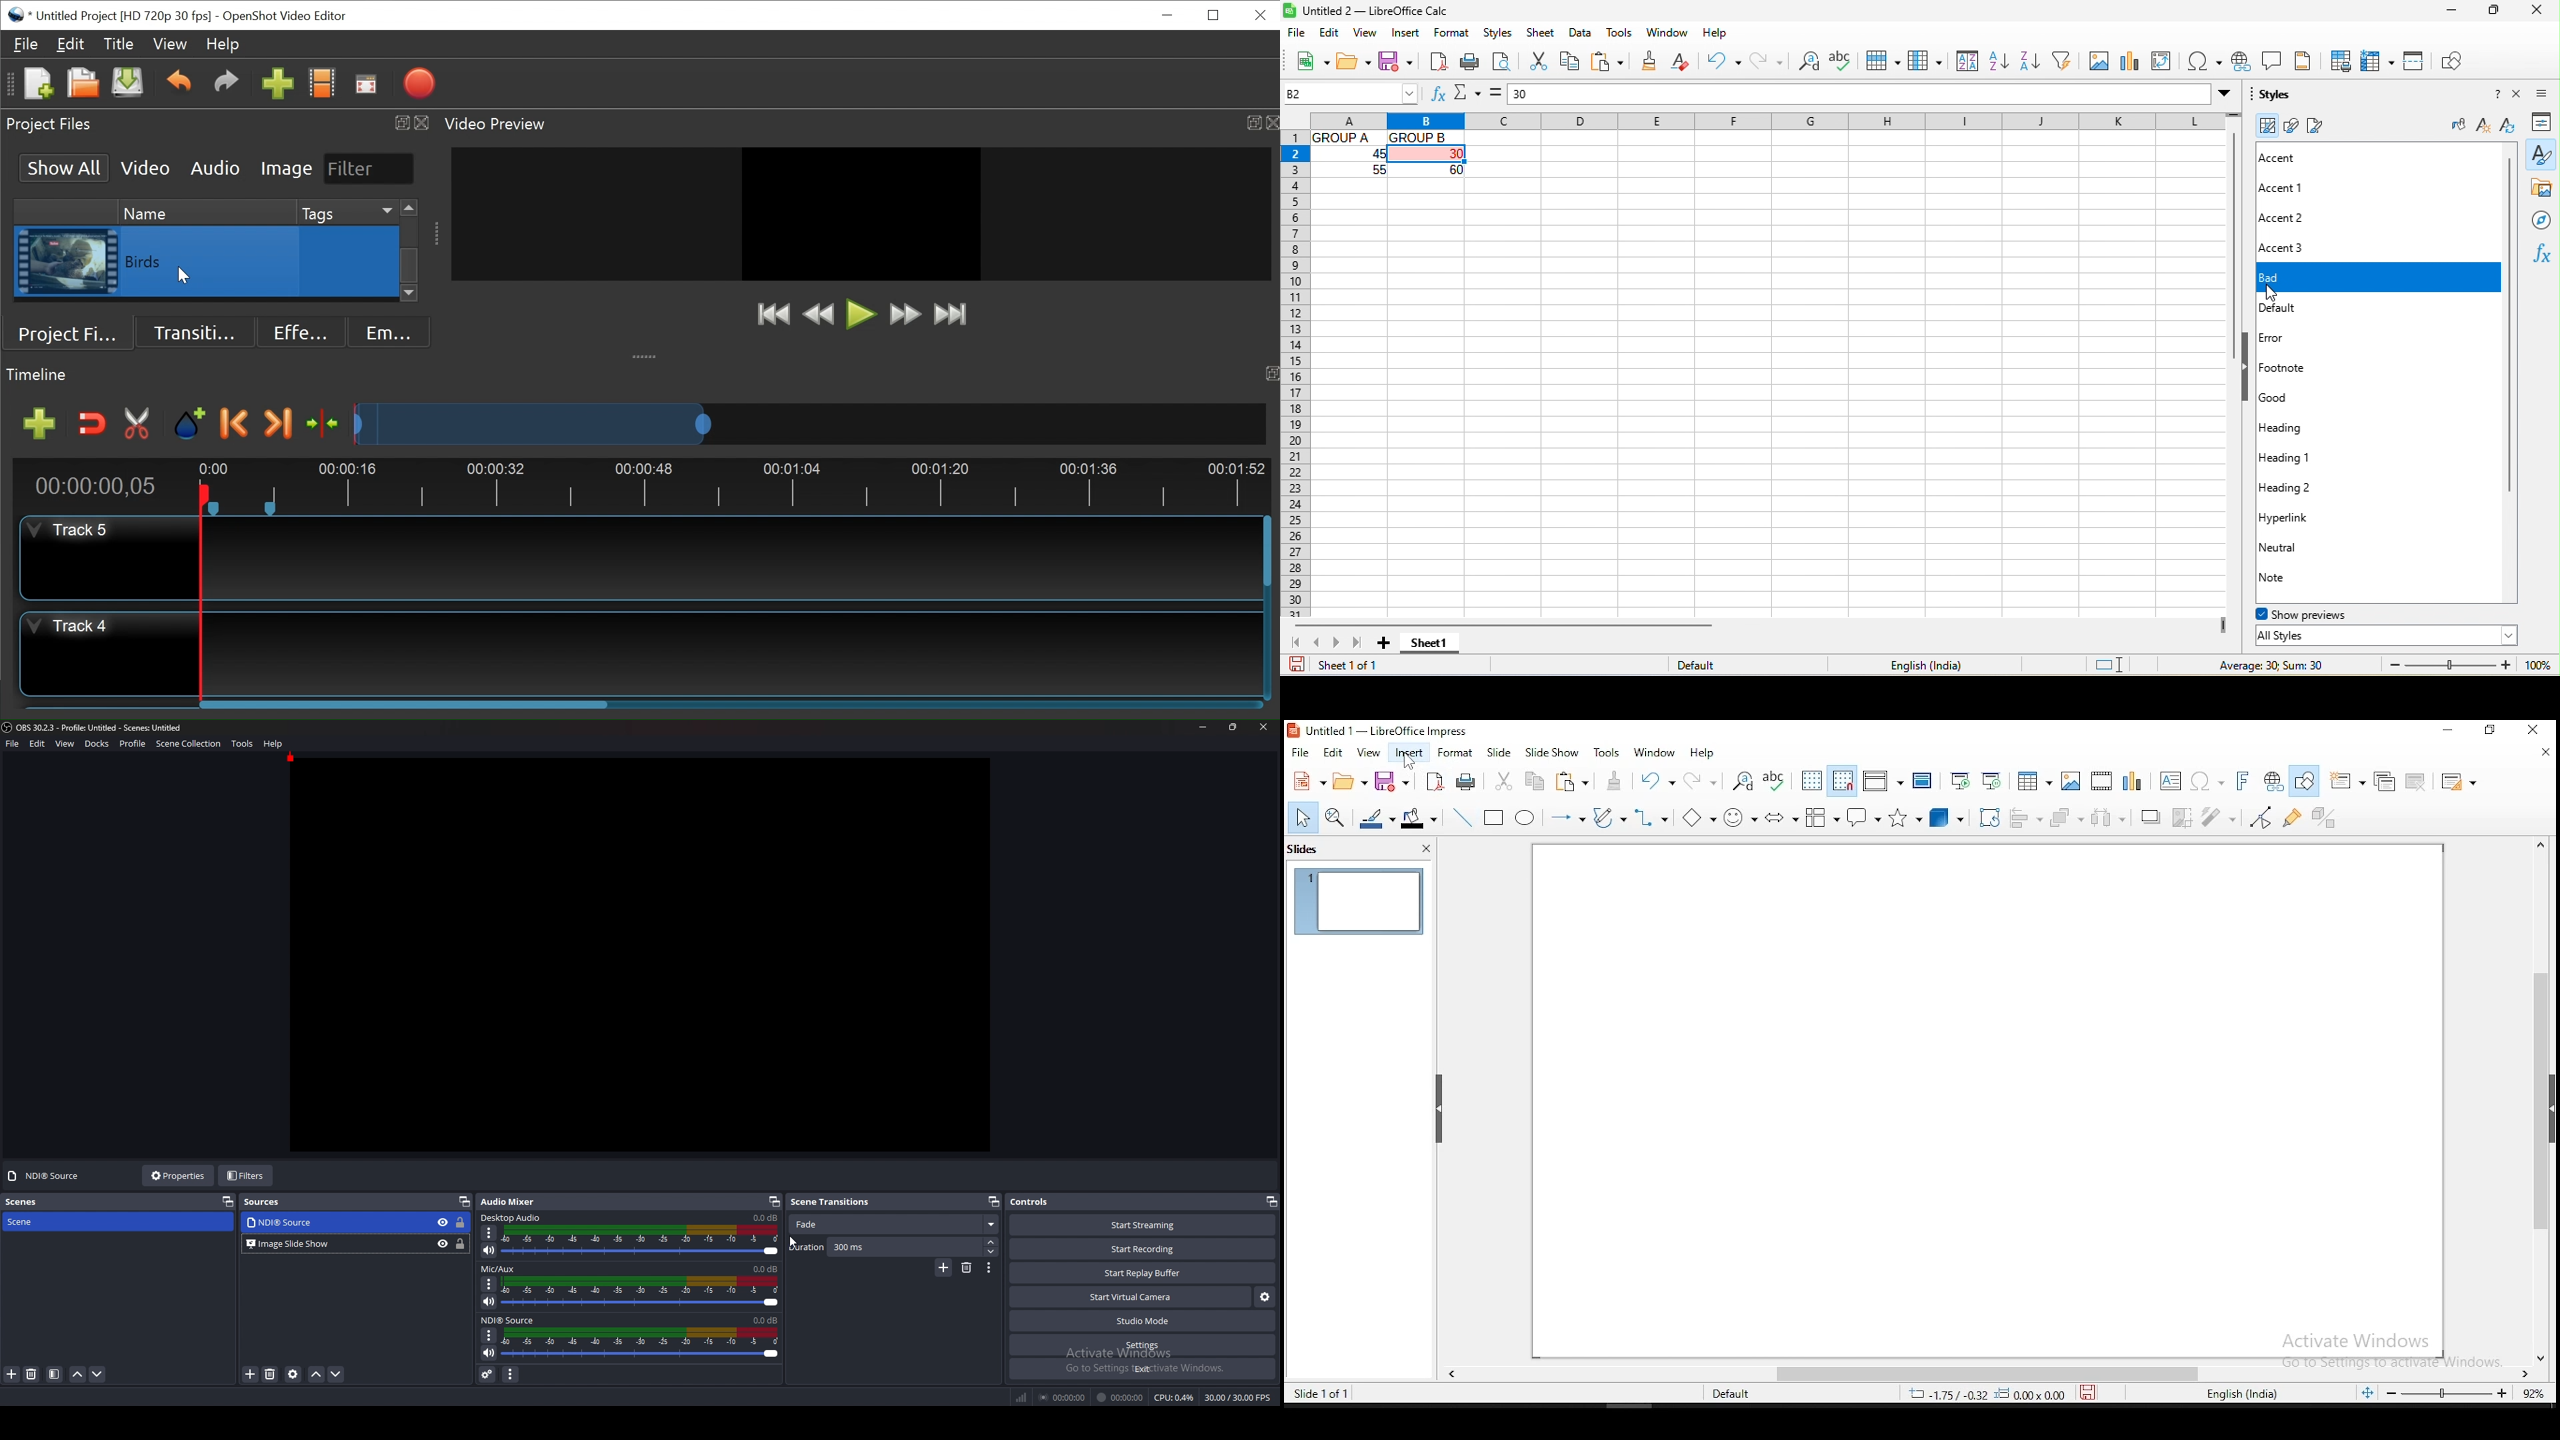 Image resolution: width=2576 pixels, height=1456 pixels. What do you see at coordinates (489, 1233) in the screenshot?
I see `options` at bounding box center [489, 1233].